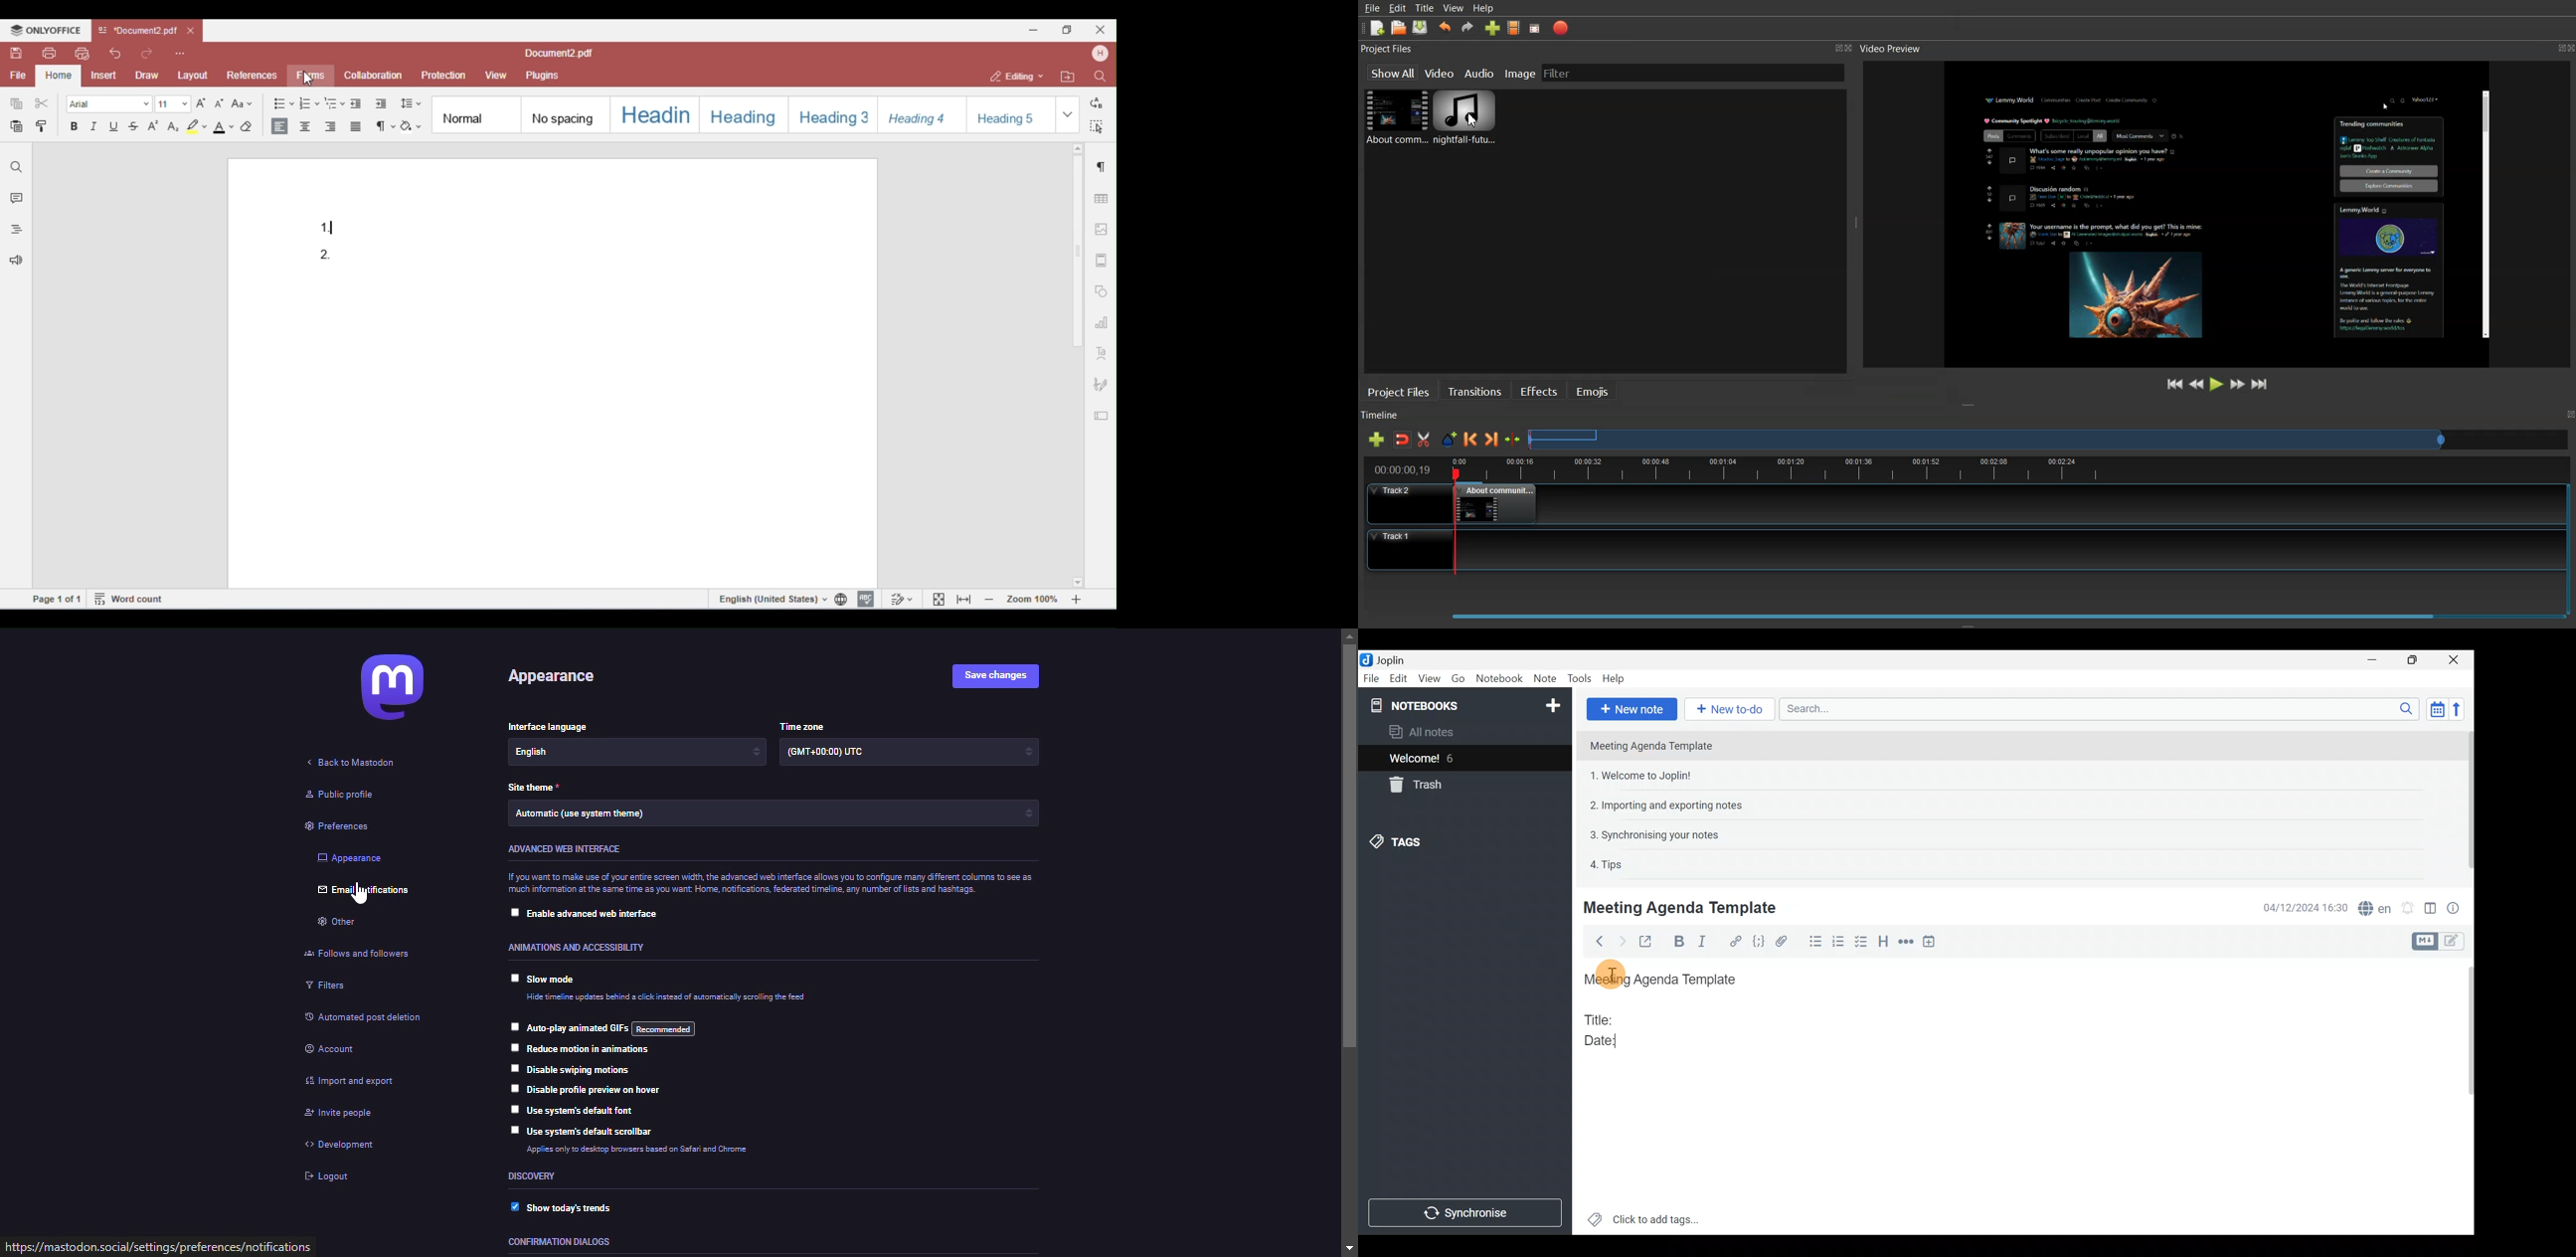 This screenshot has width=2576, height=1260. Describe the element at coordinates (512, 979) in the screenshot. I see `click to select` at that location.